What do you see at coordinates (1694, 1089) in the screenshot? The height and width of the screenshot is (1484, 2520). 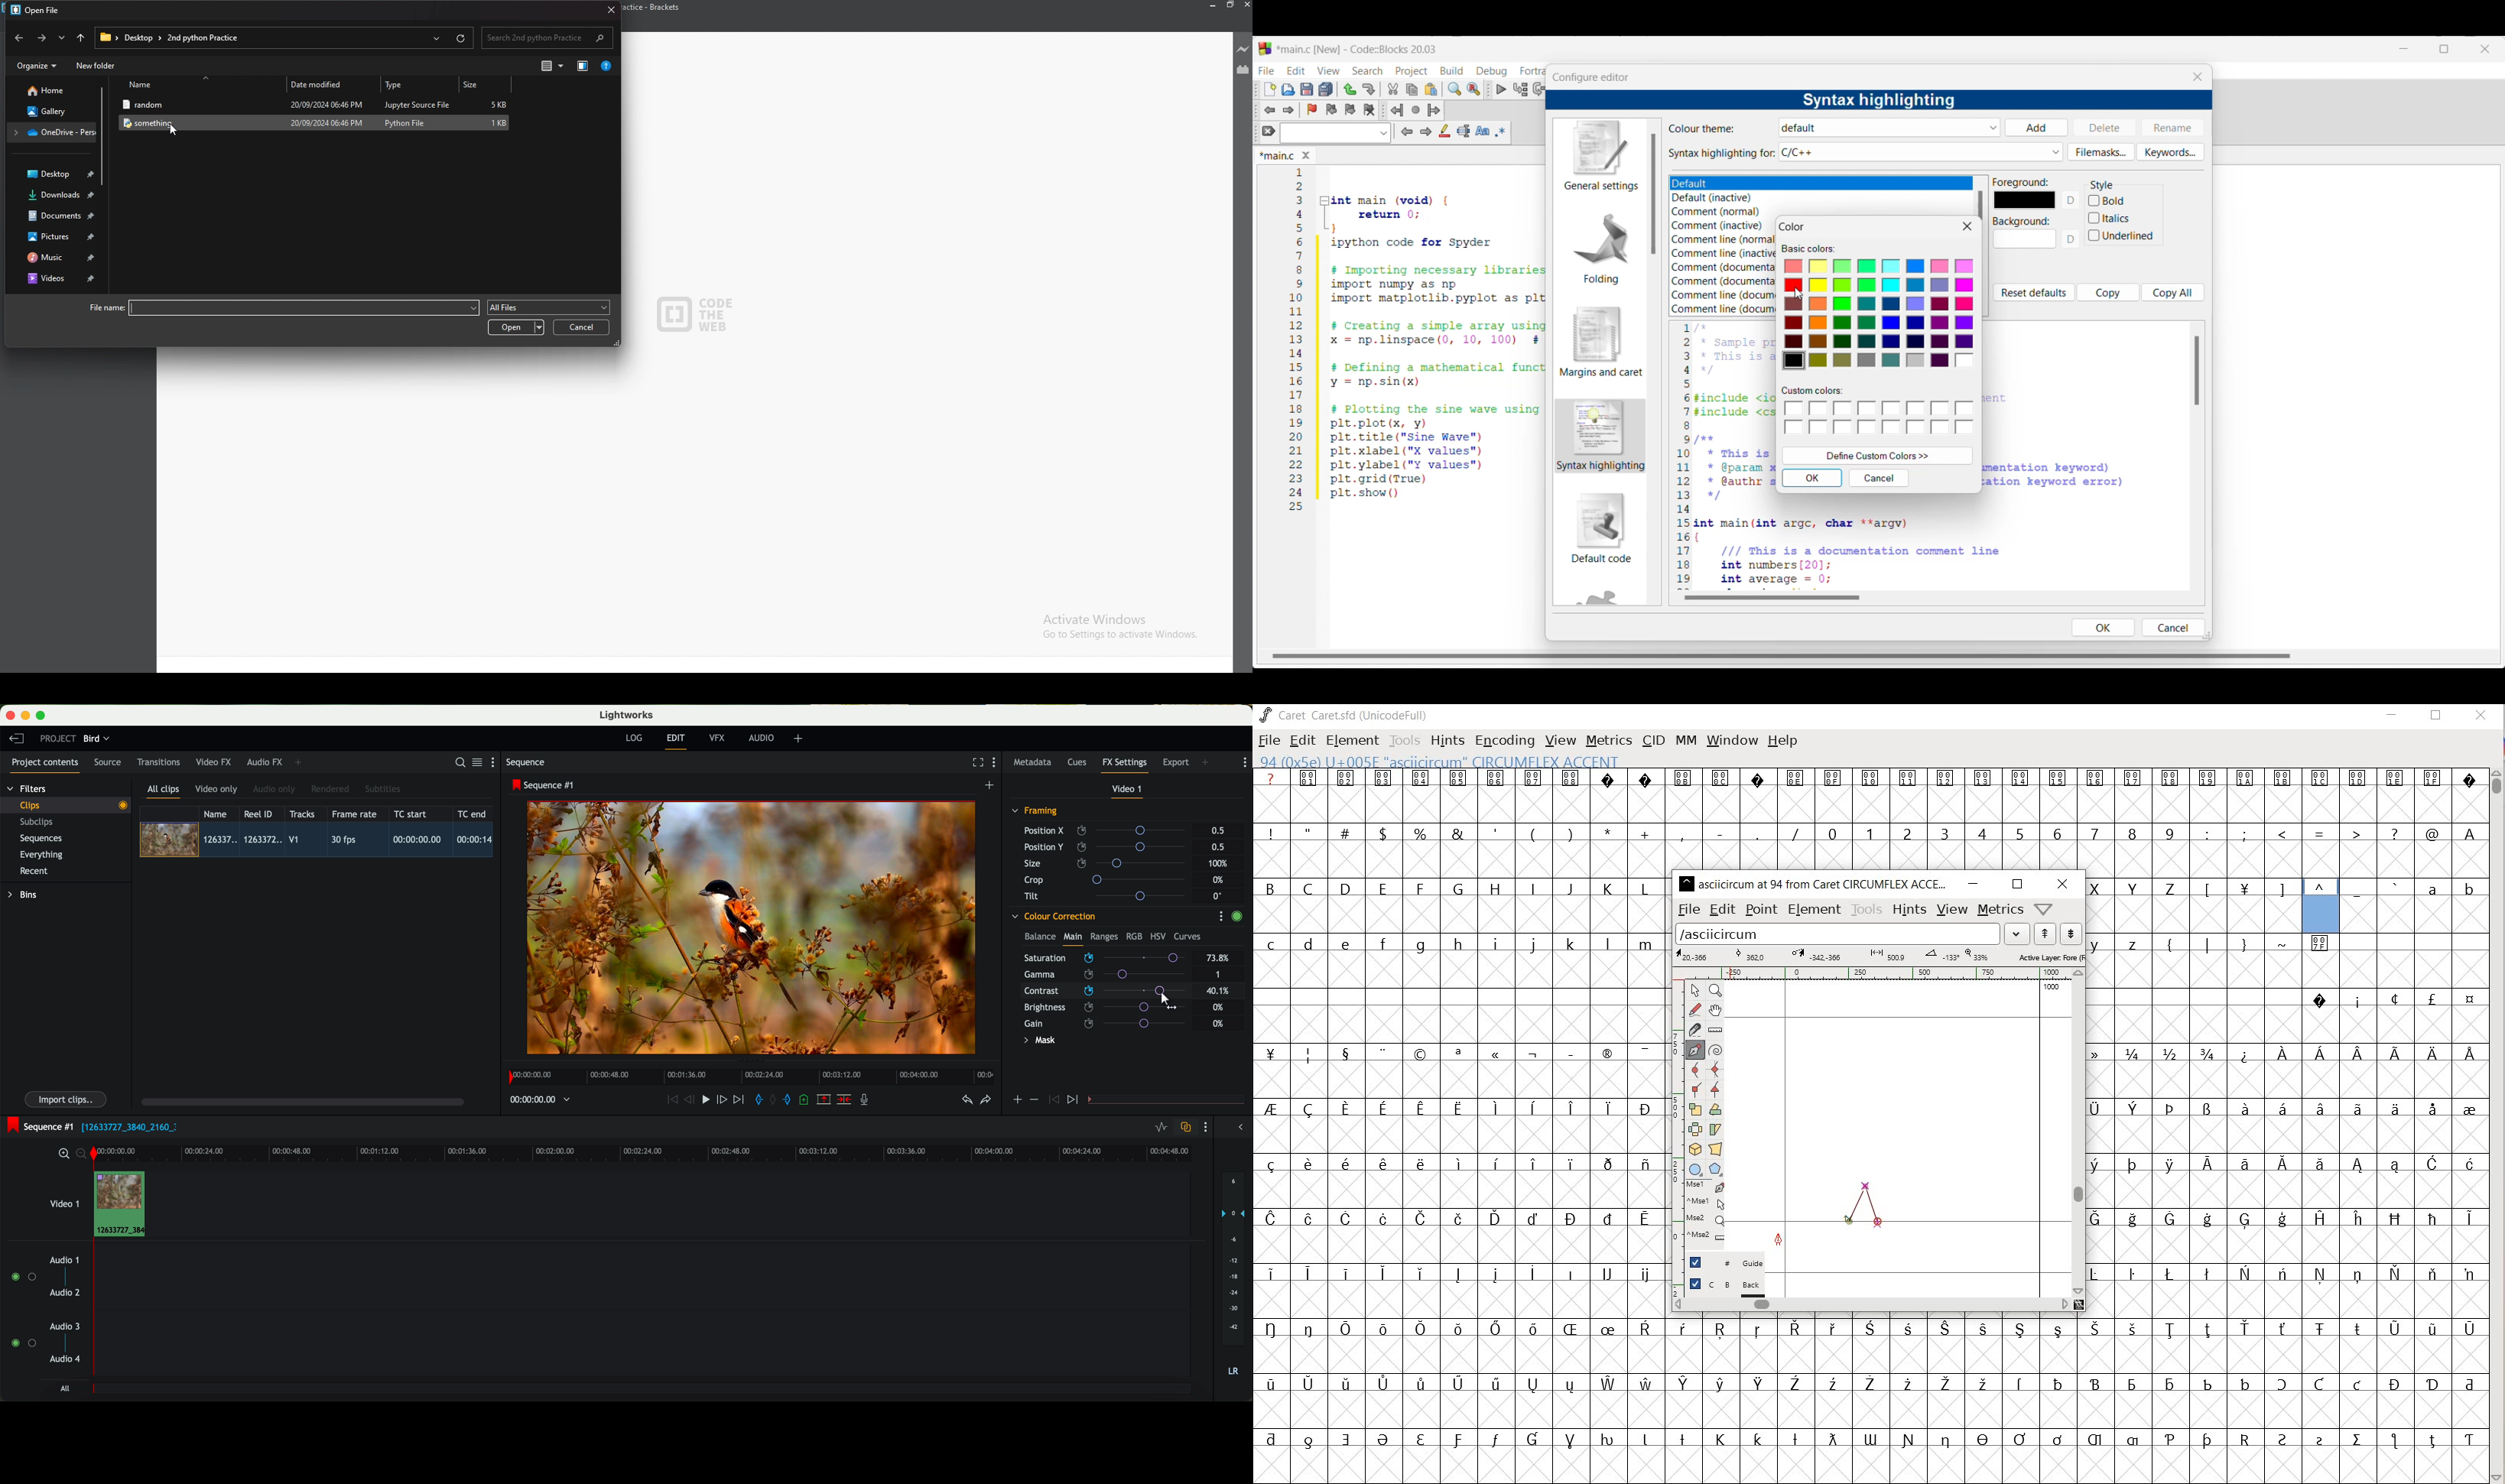 I see `Add a corner point` at bounding box center [1694, 1089].